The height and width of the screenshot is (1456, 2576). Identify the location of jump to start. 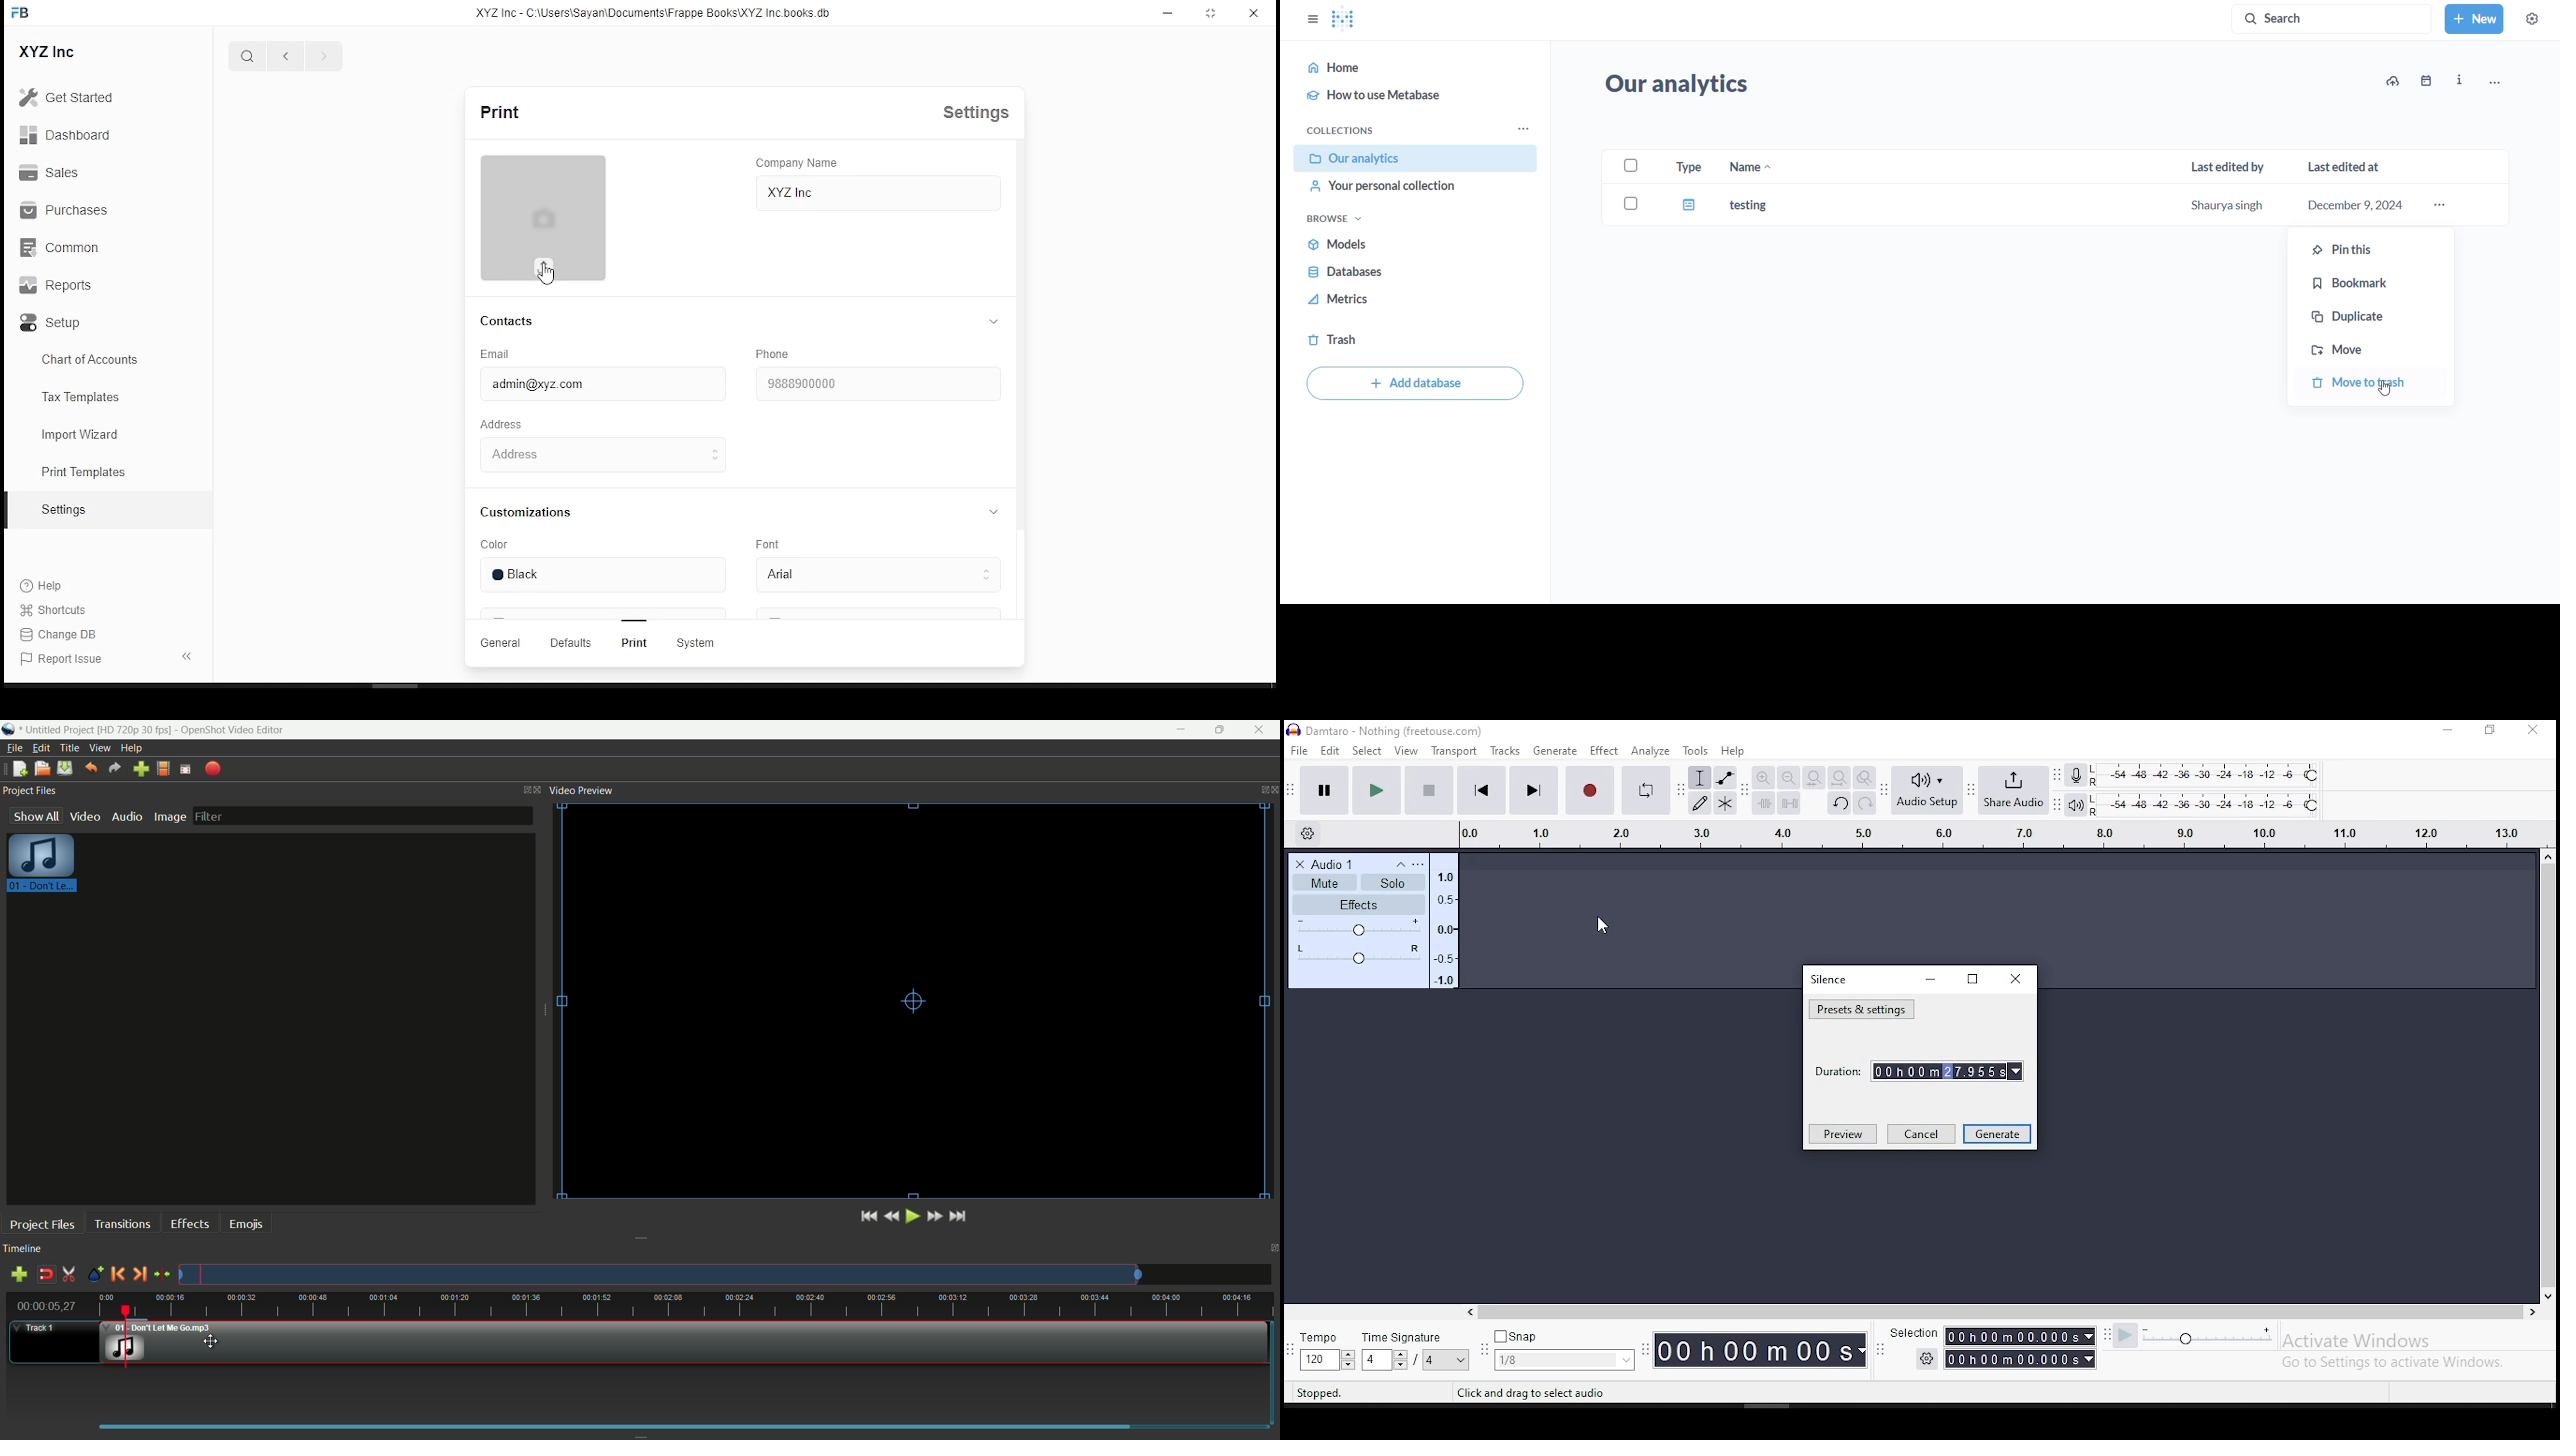
(869, 1216).